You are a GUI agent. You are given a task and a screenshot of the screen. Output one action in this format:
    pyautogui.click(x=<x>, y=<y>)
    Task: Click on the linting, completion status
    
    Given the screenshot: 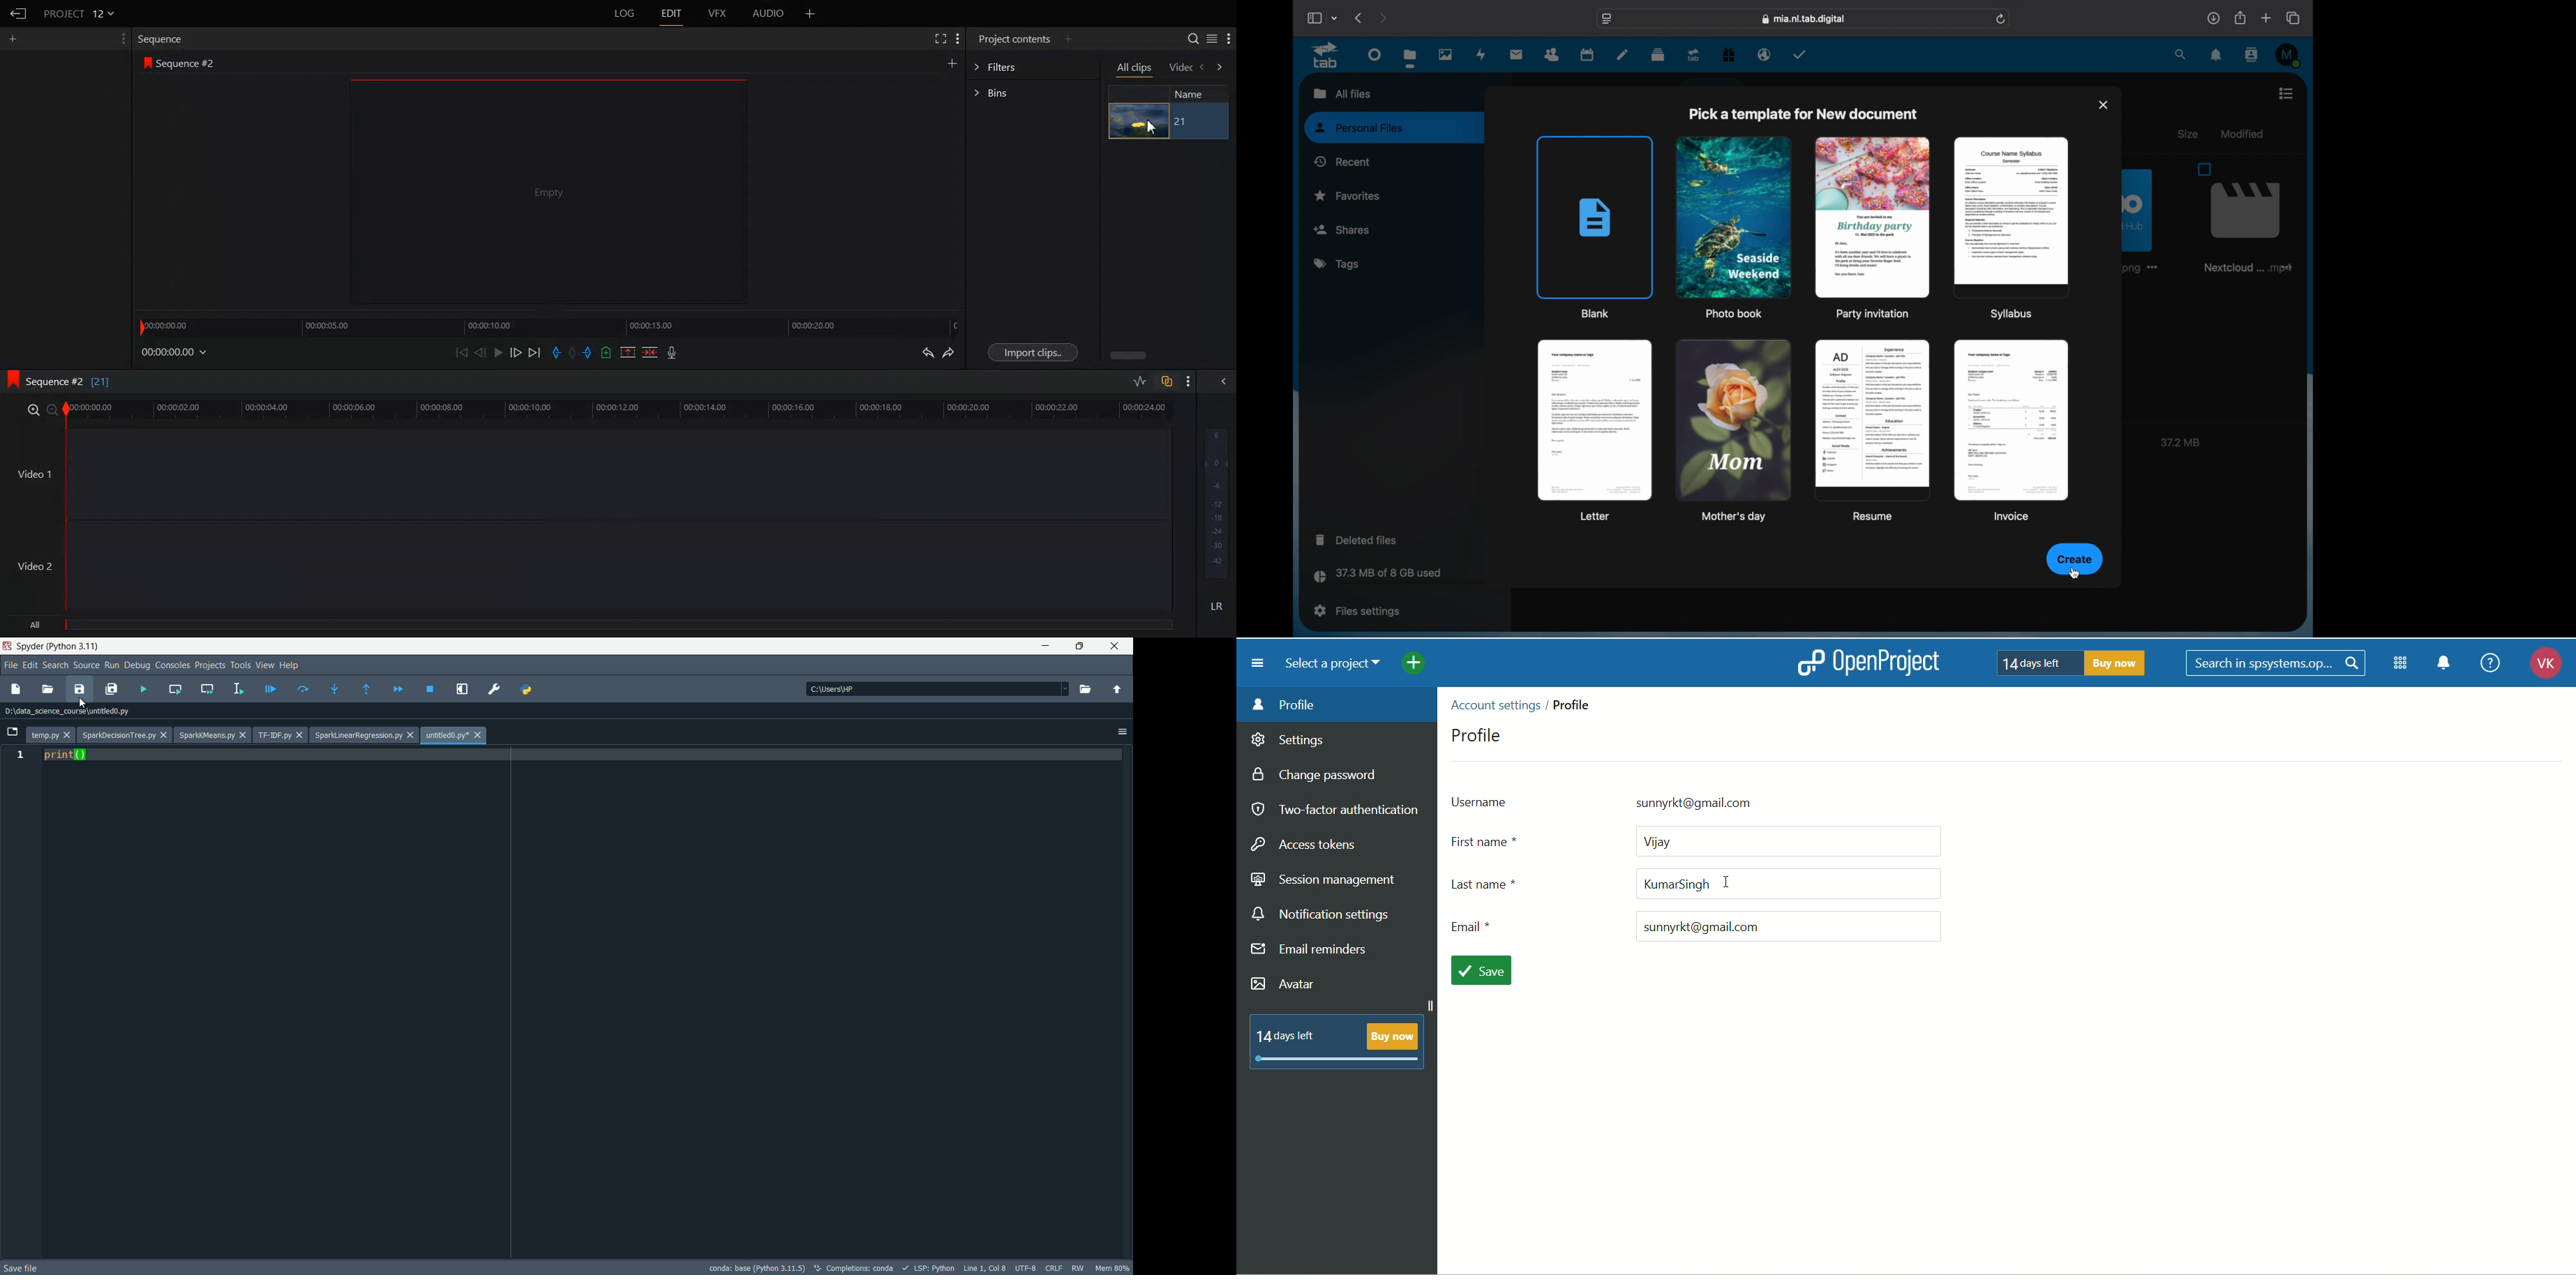 What is the action you would take?
    pyautogui.click(x=929, y=1268)
    